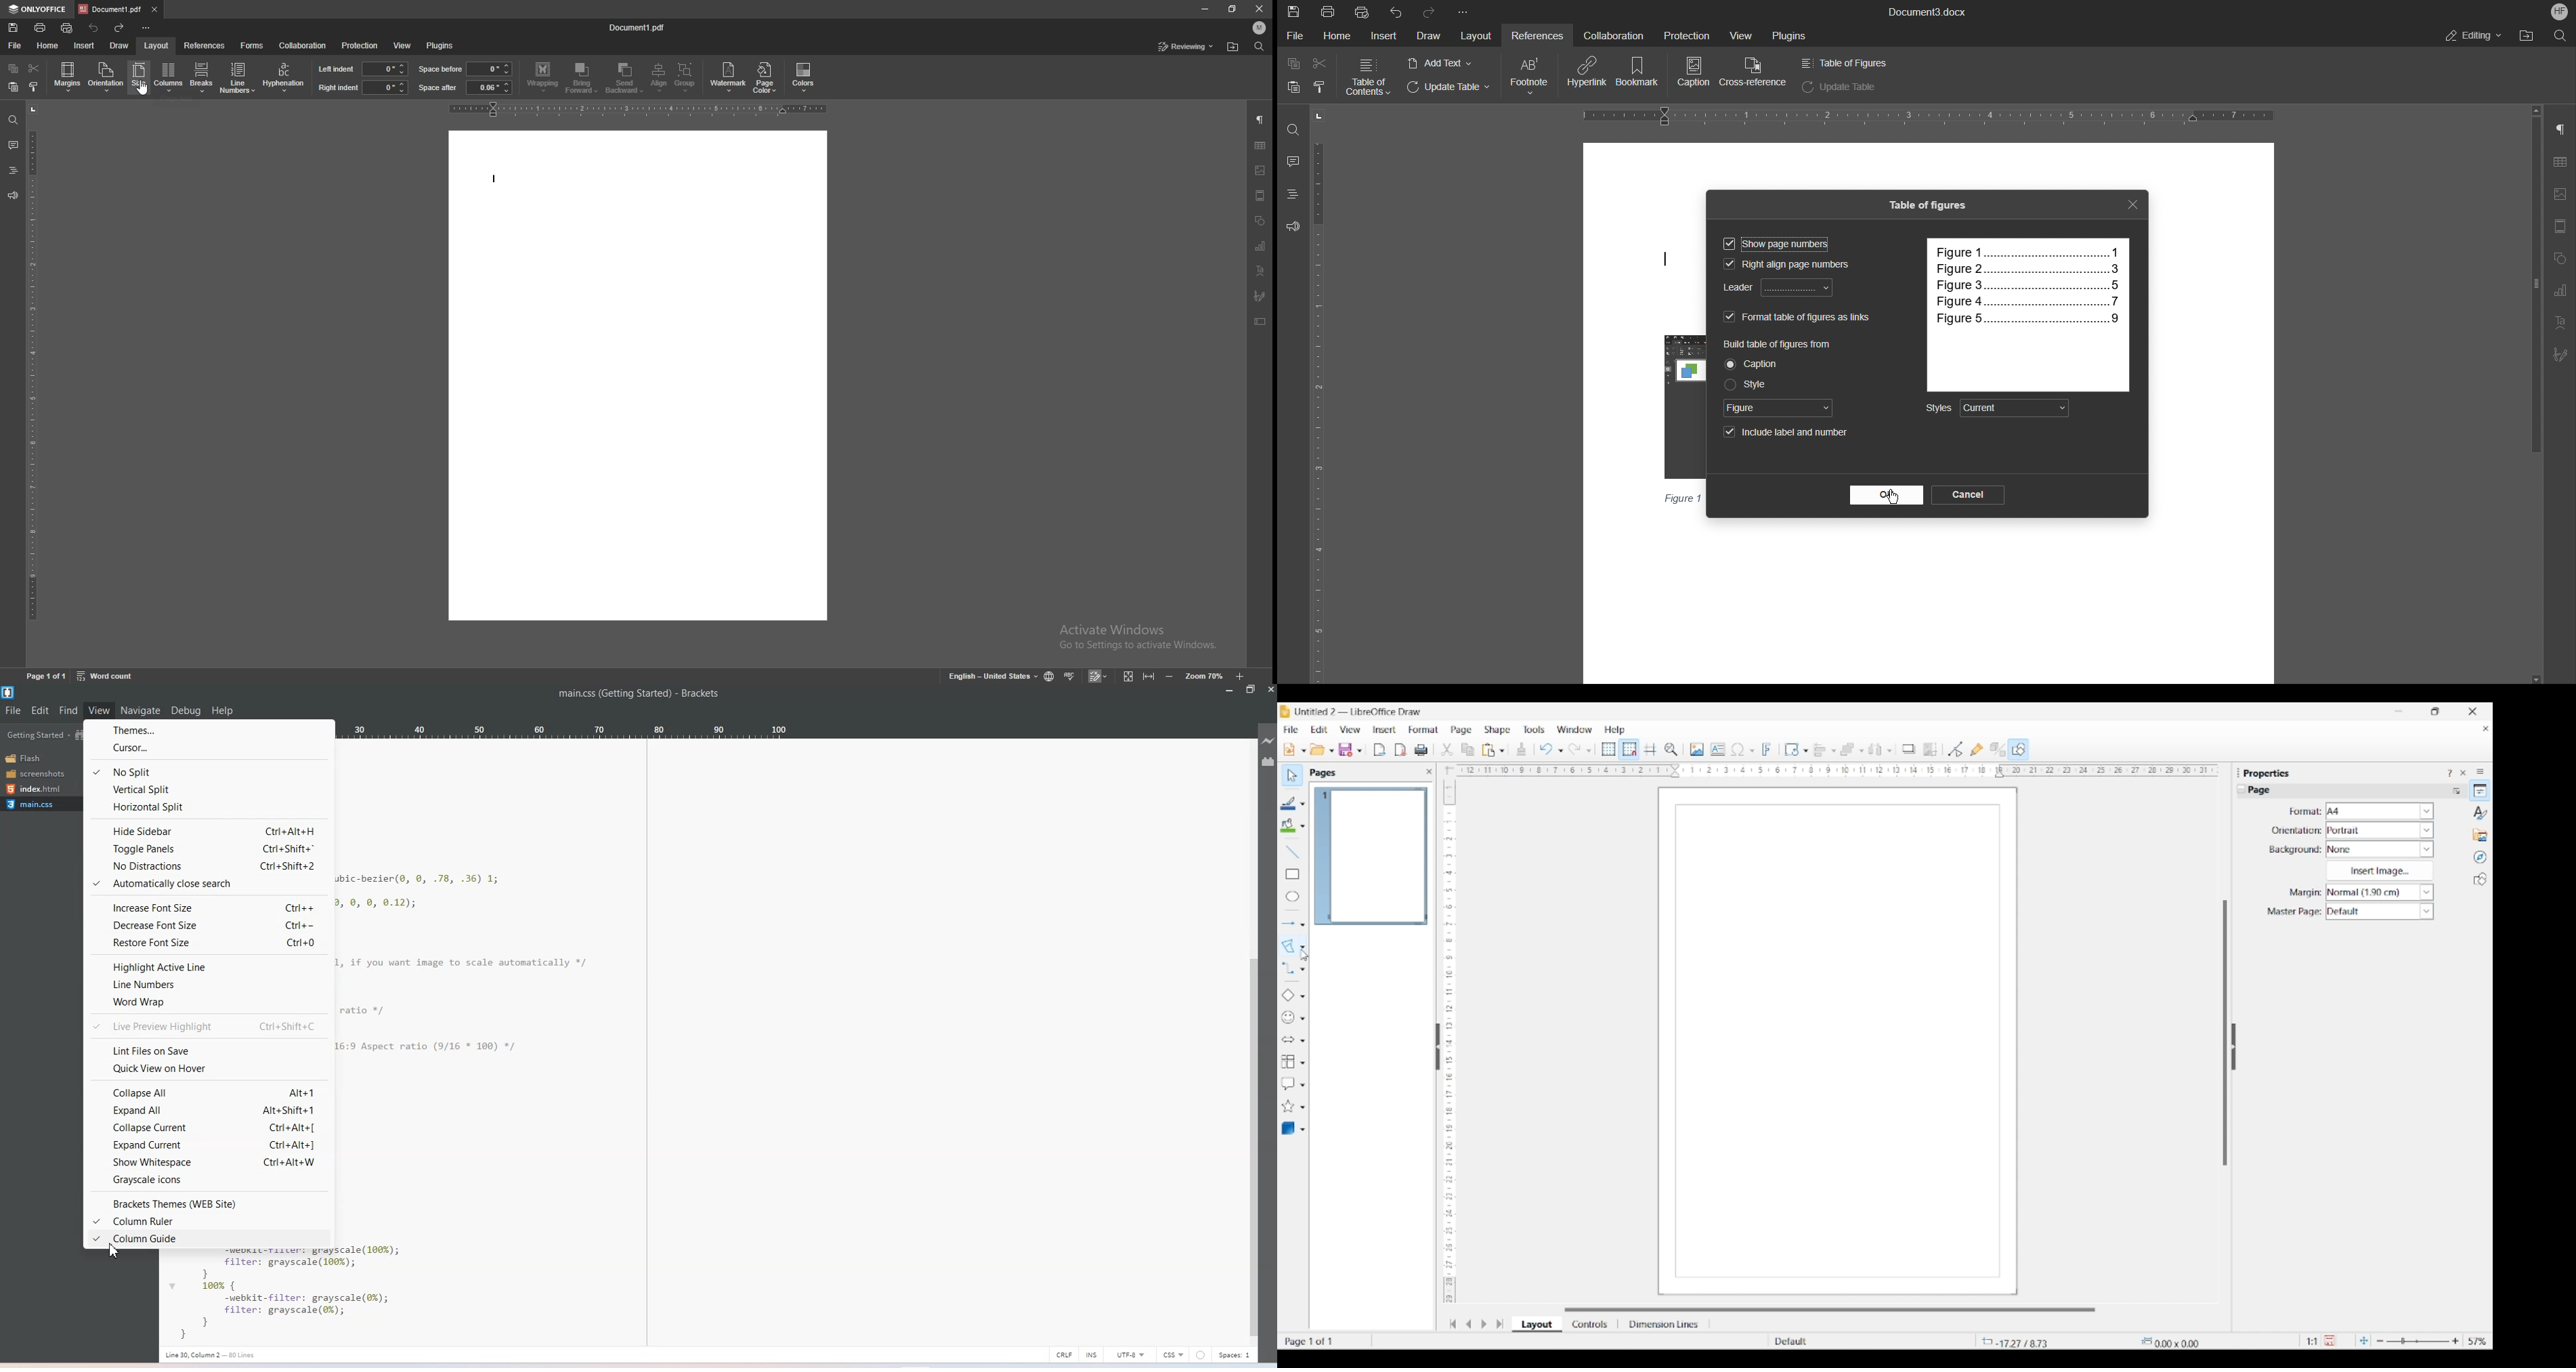  I want to click on Add Text, so click(1441, 63).